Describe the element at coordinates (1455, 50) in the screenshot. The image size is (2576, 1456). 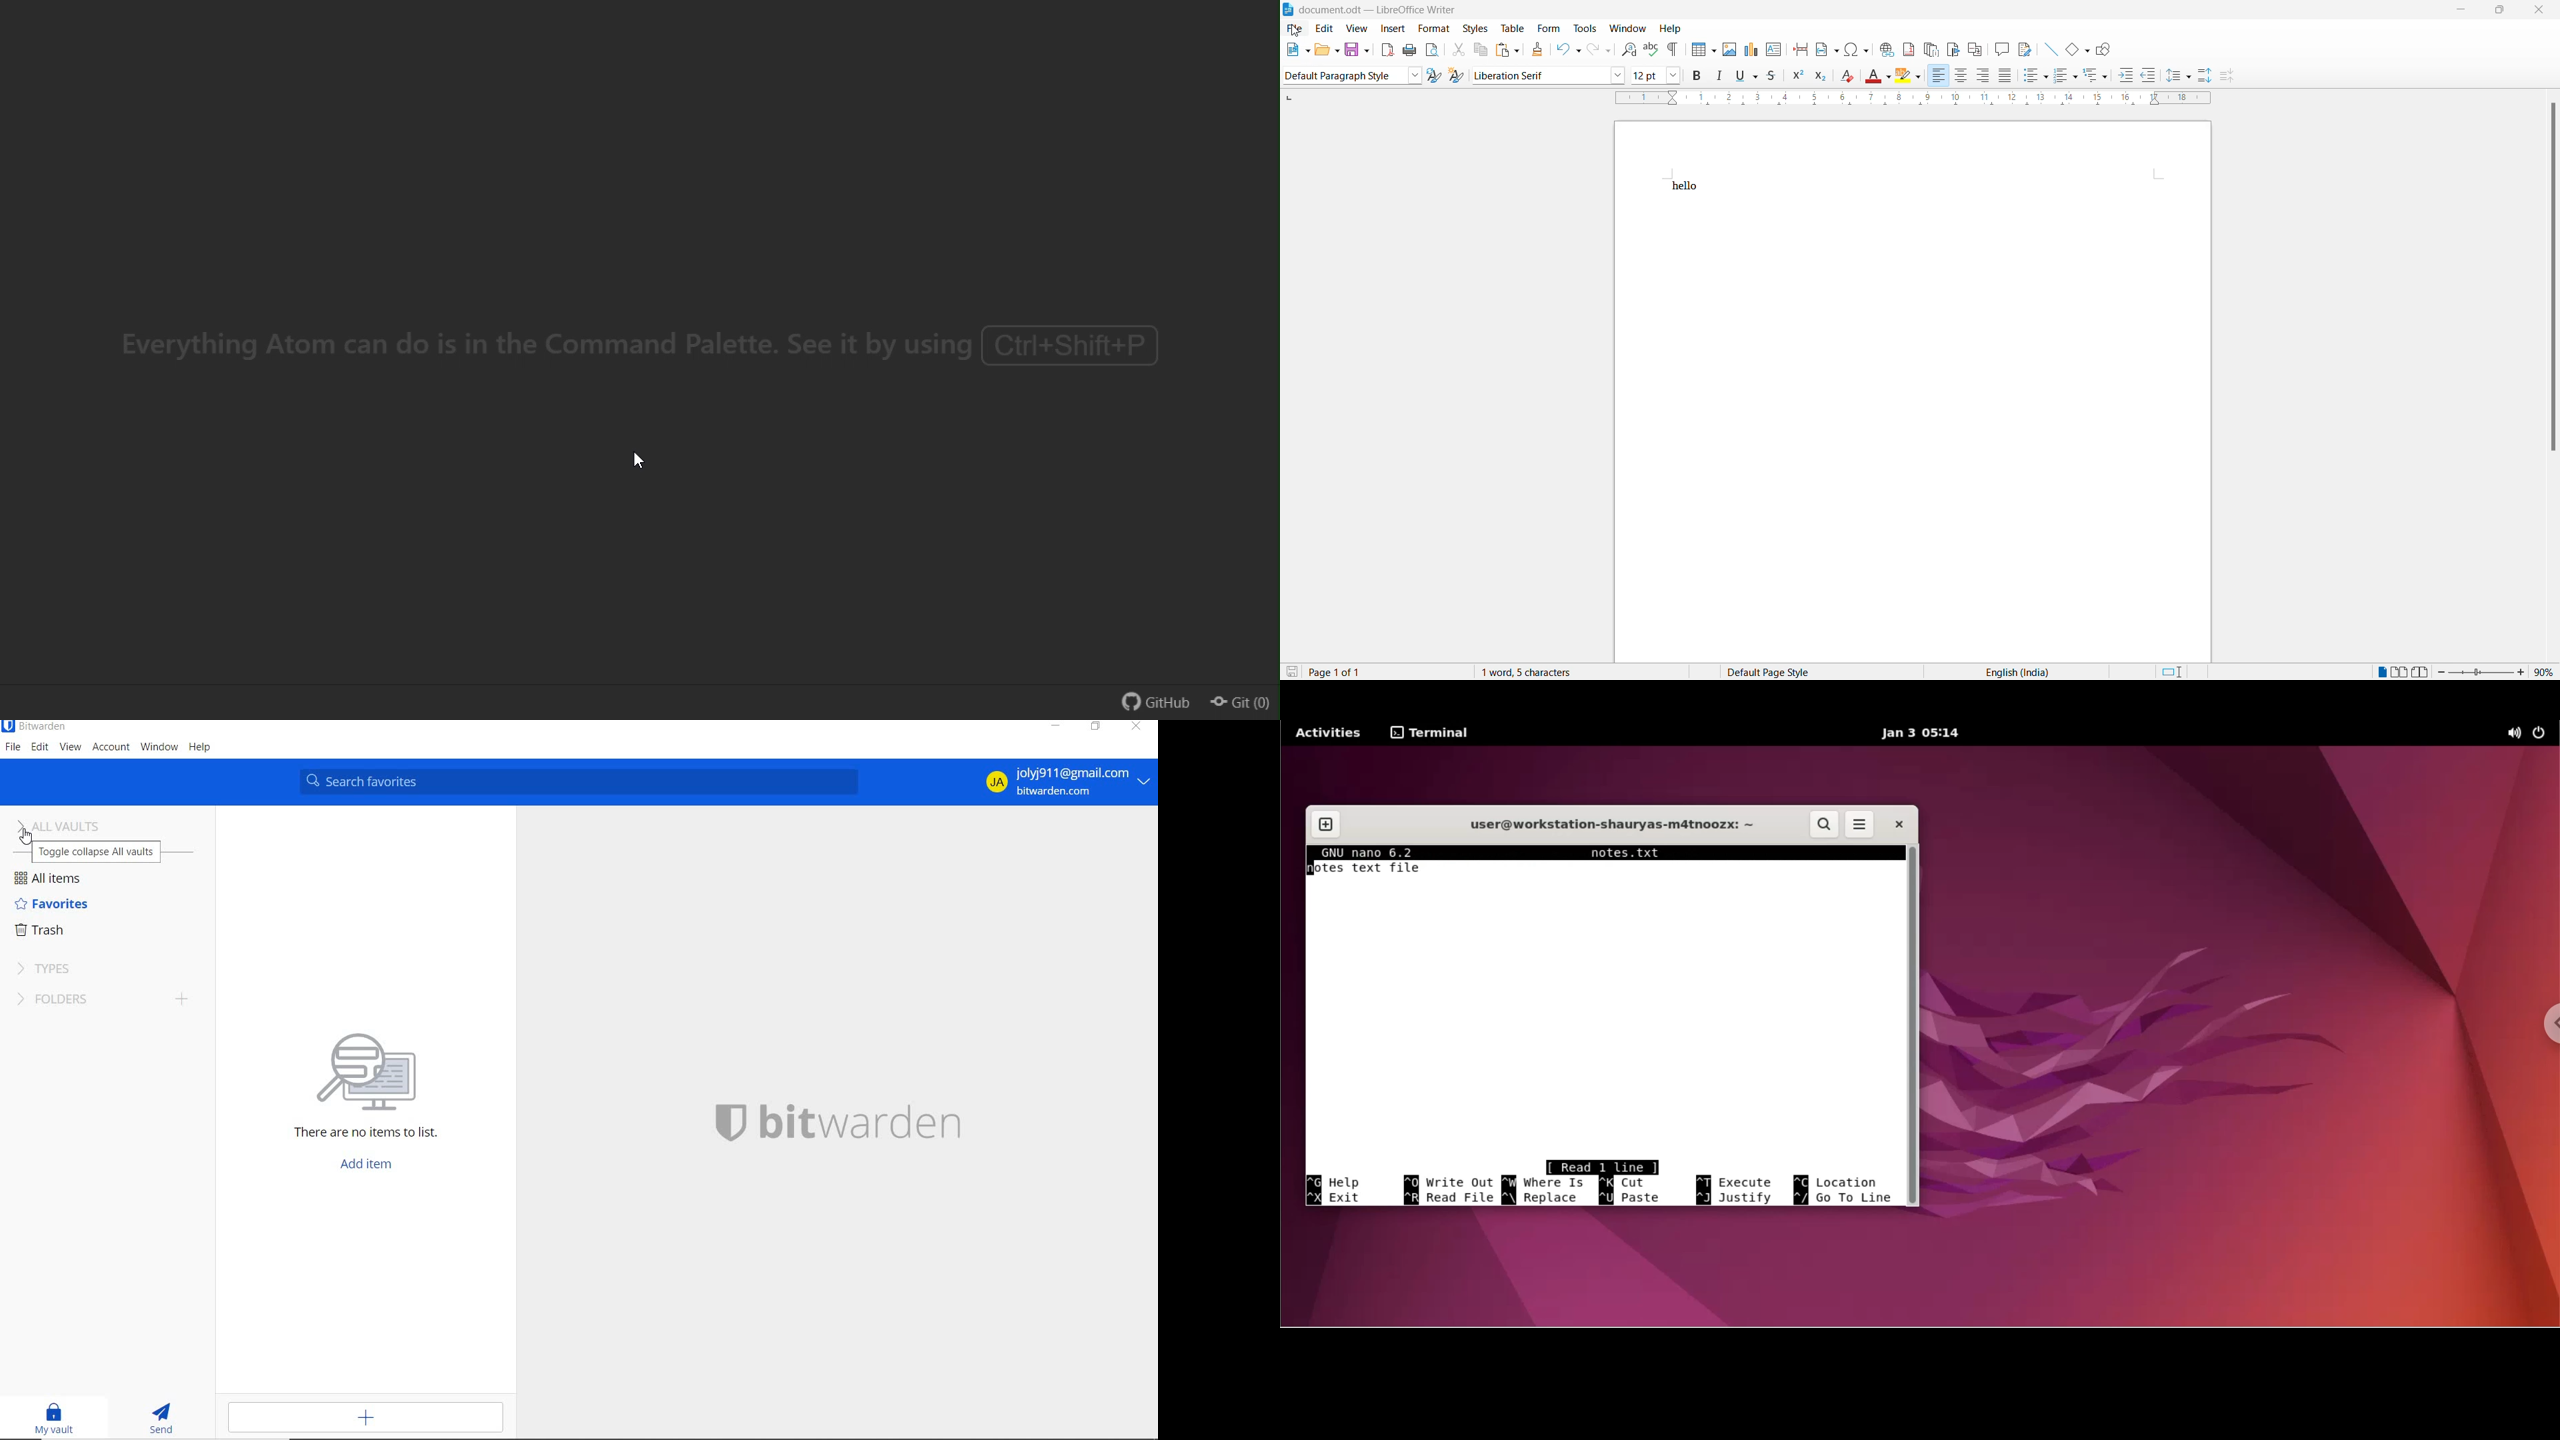
I see `Cut` at that location.